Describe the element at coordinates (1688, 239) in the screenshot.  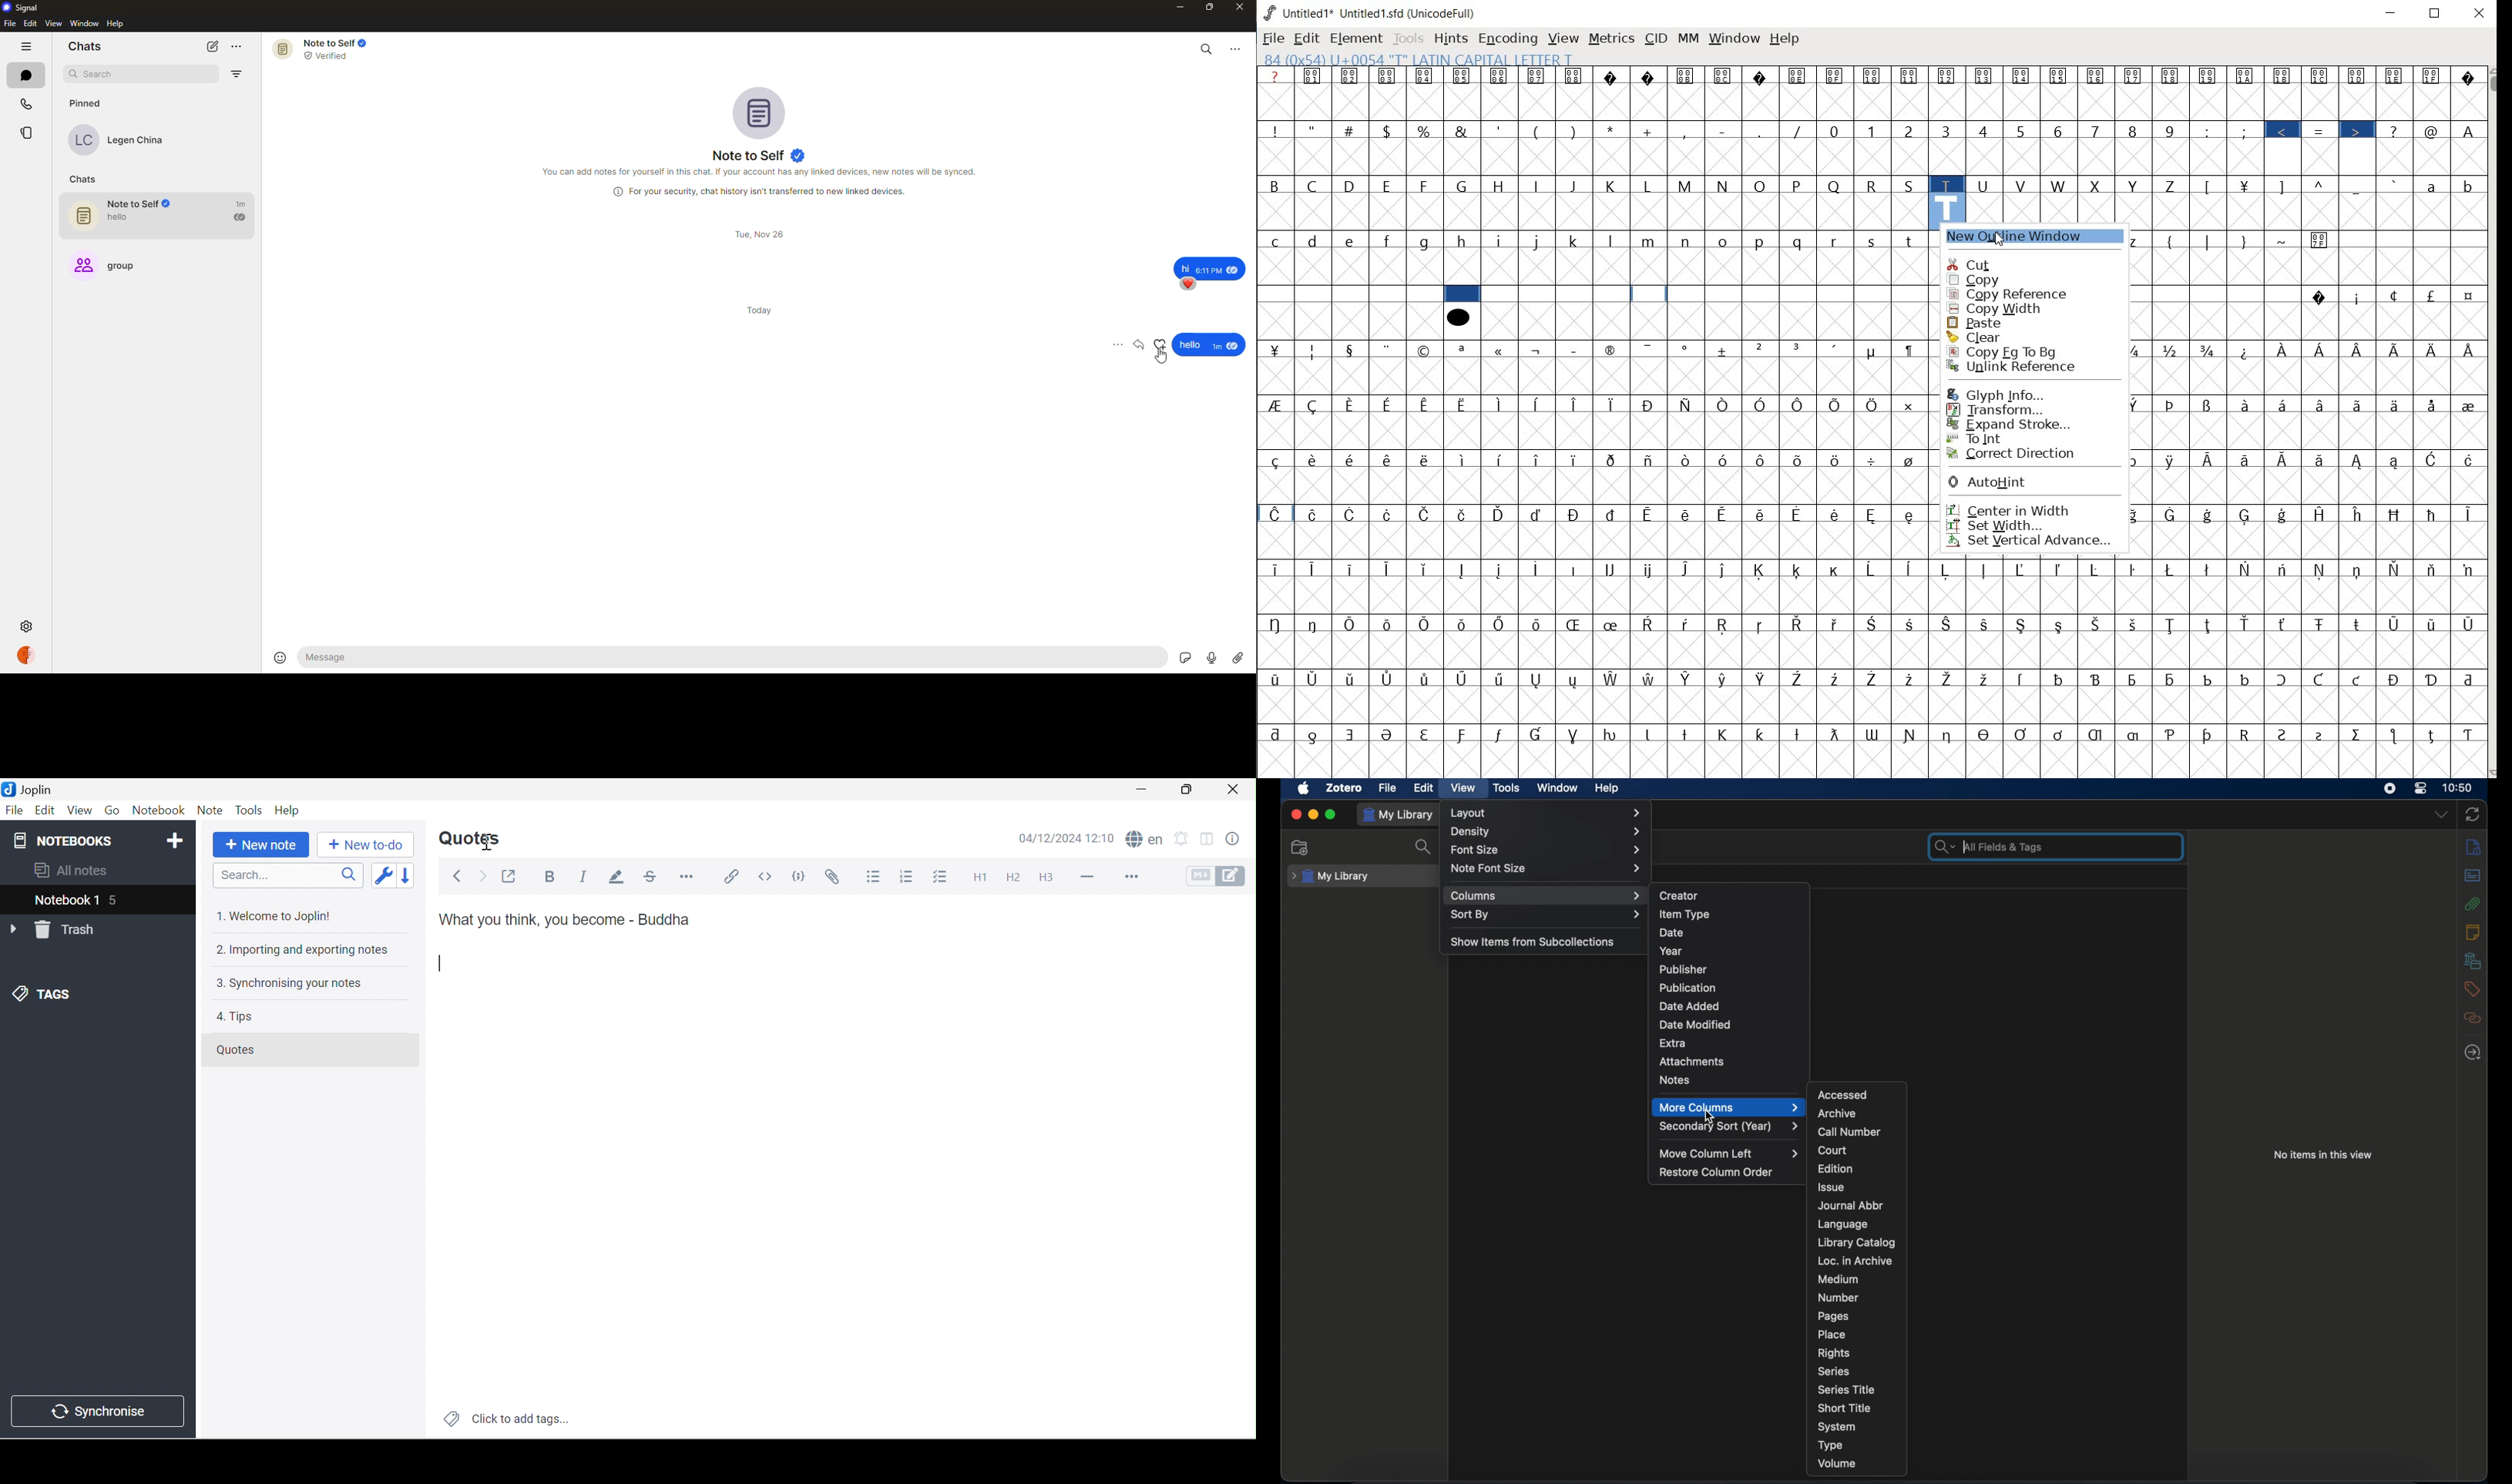
I see `n` at that location.